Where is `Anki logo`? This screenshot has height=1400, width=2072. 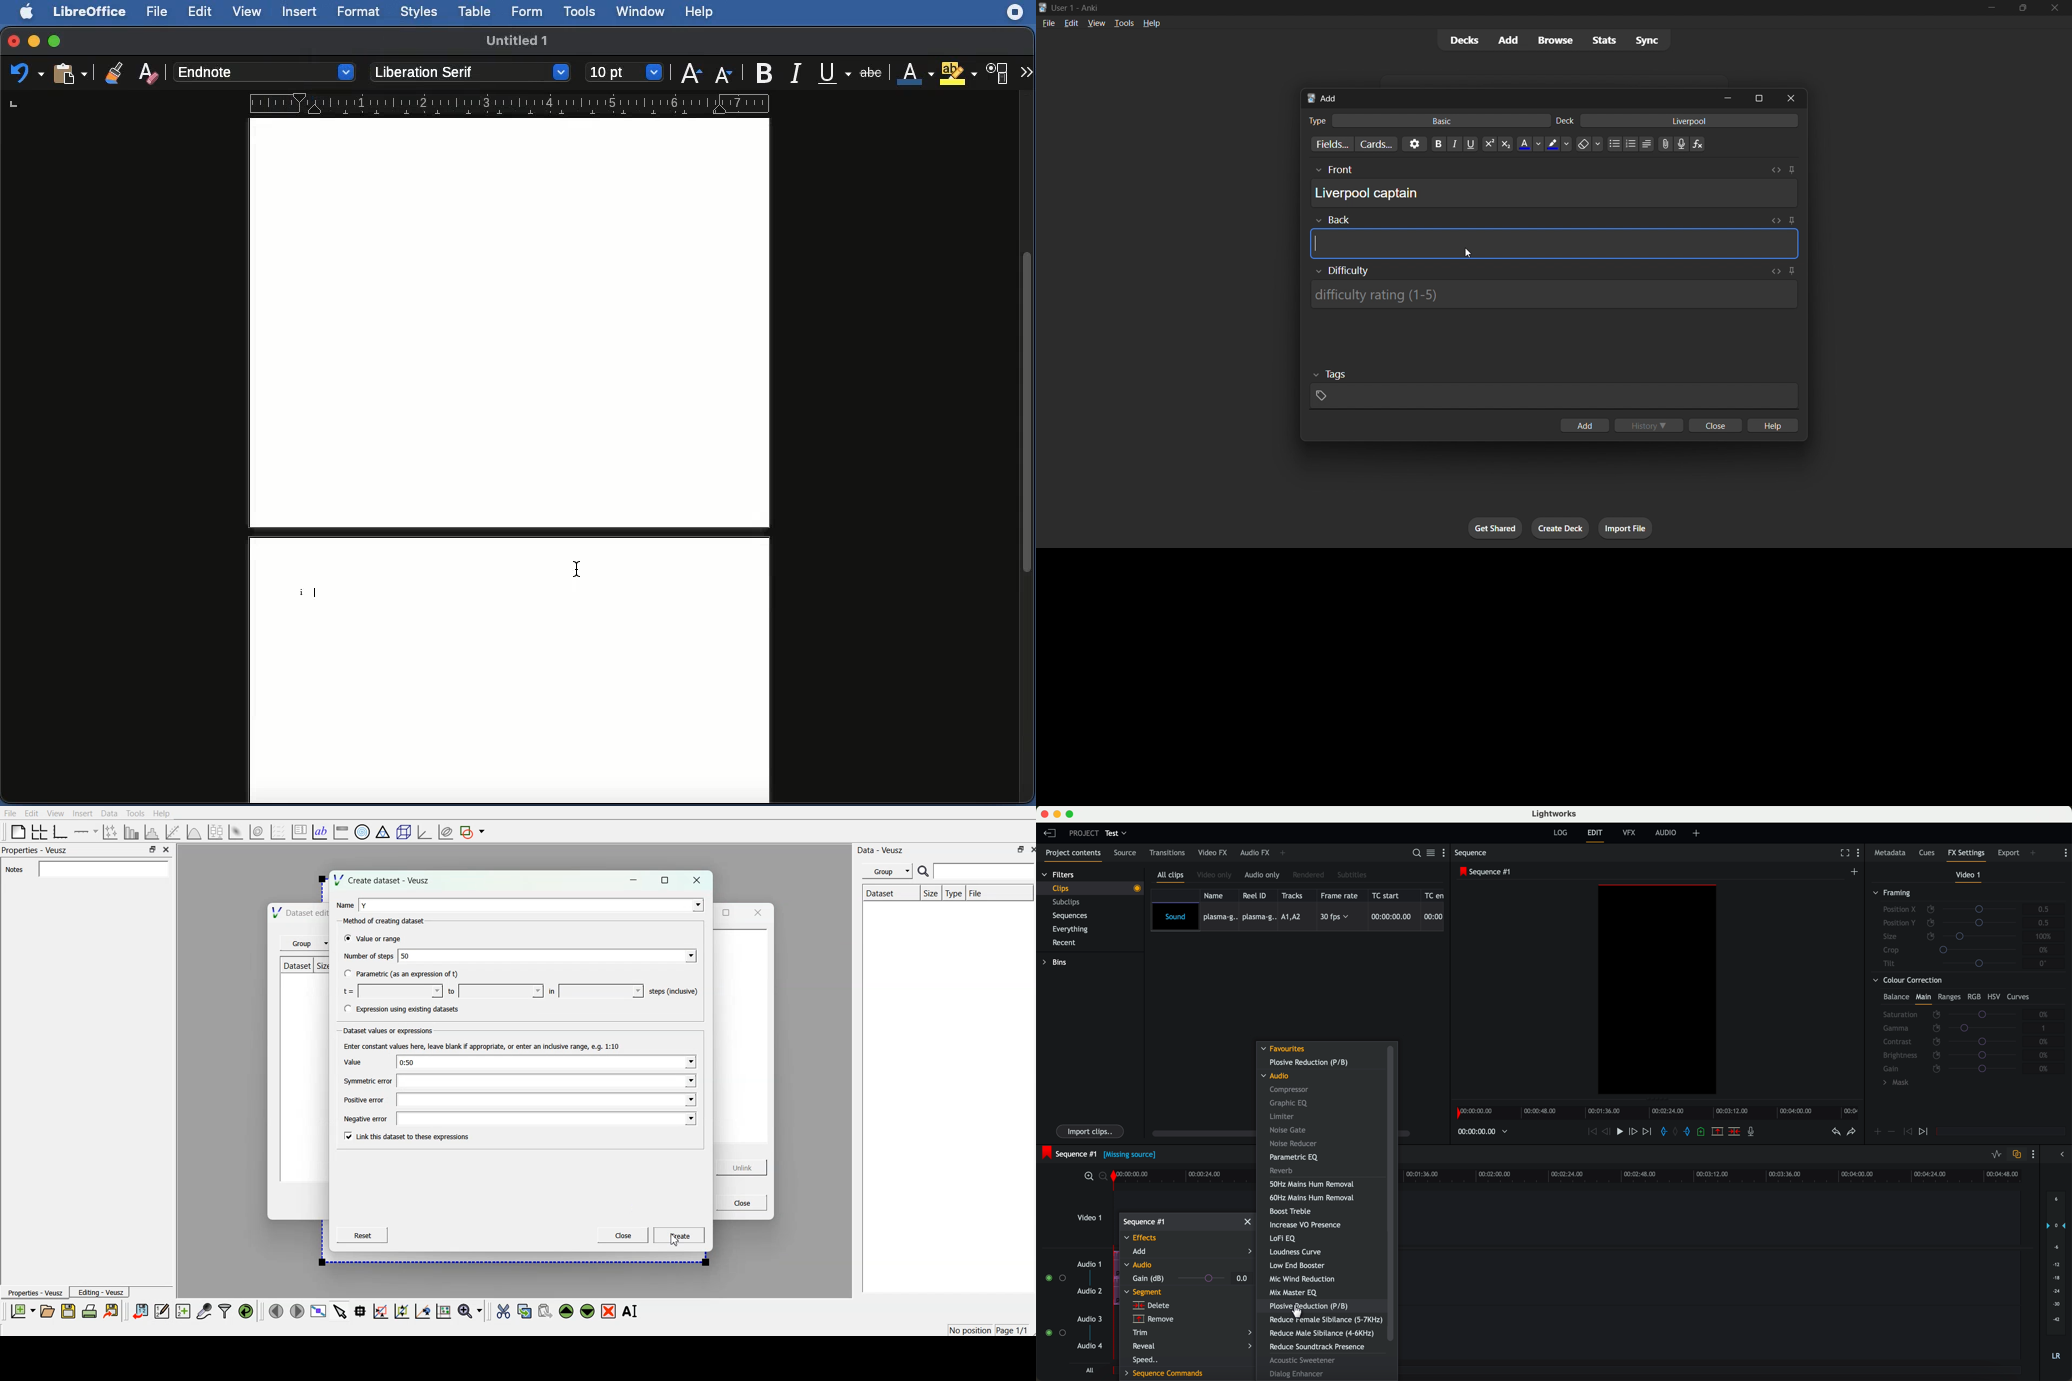 Anki logo is located at coordinates (1311, 98).